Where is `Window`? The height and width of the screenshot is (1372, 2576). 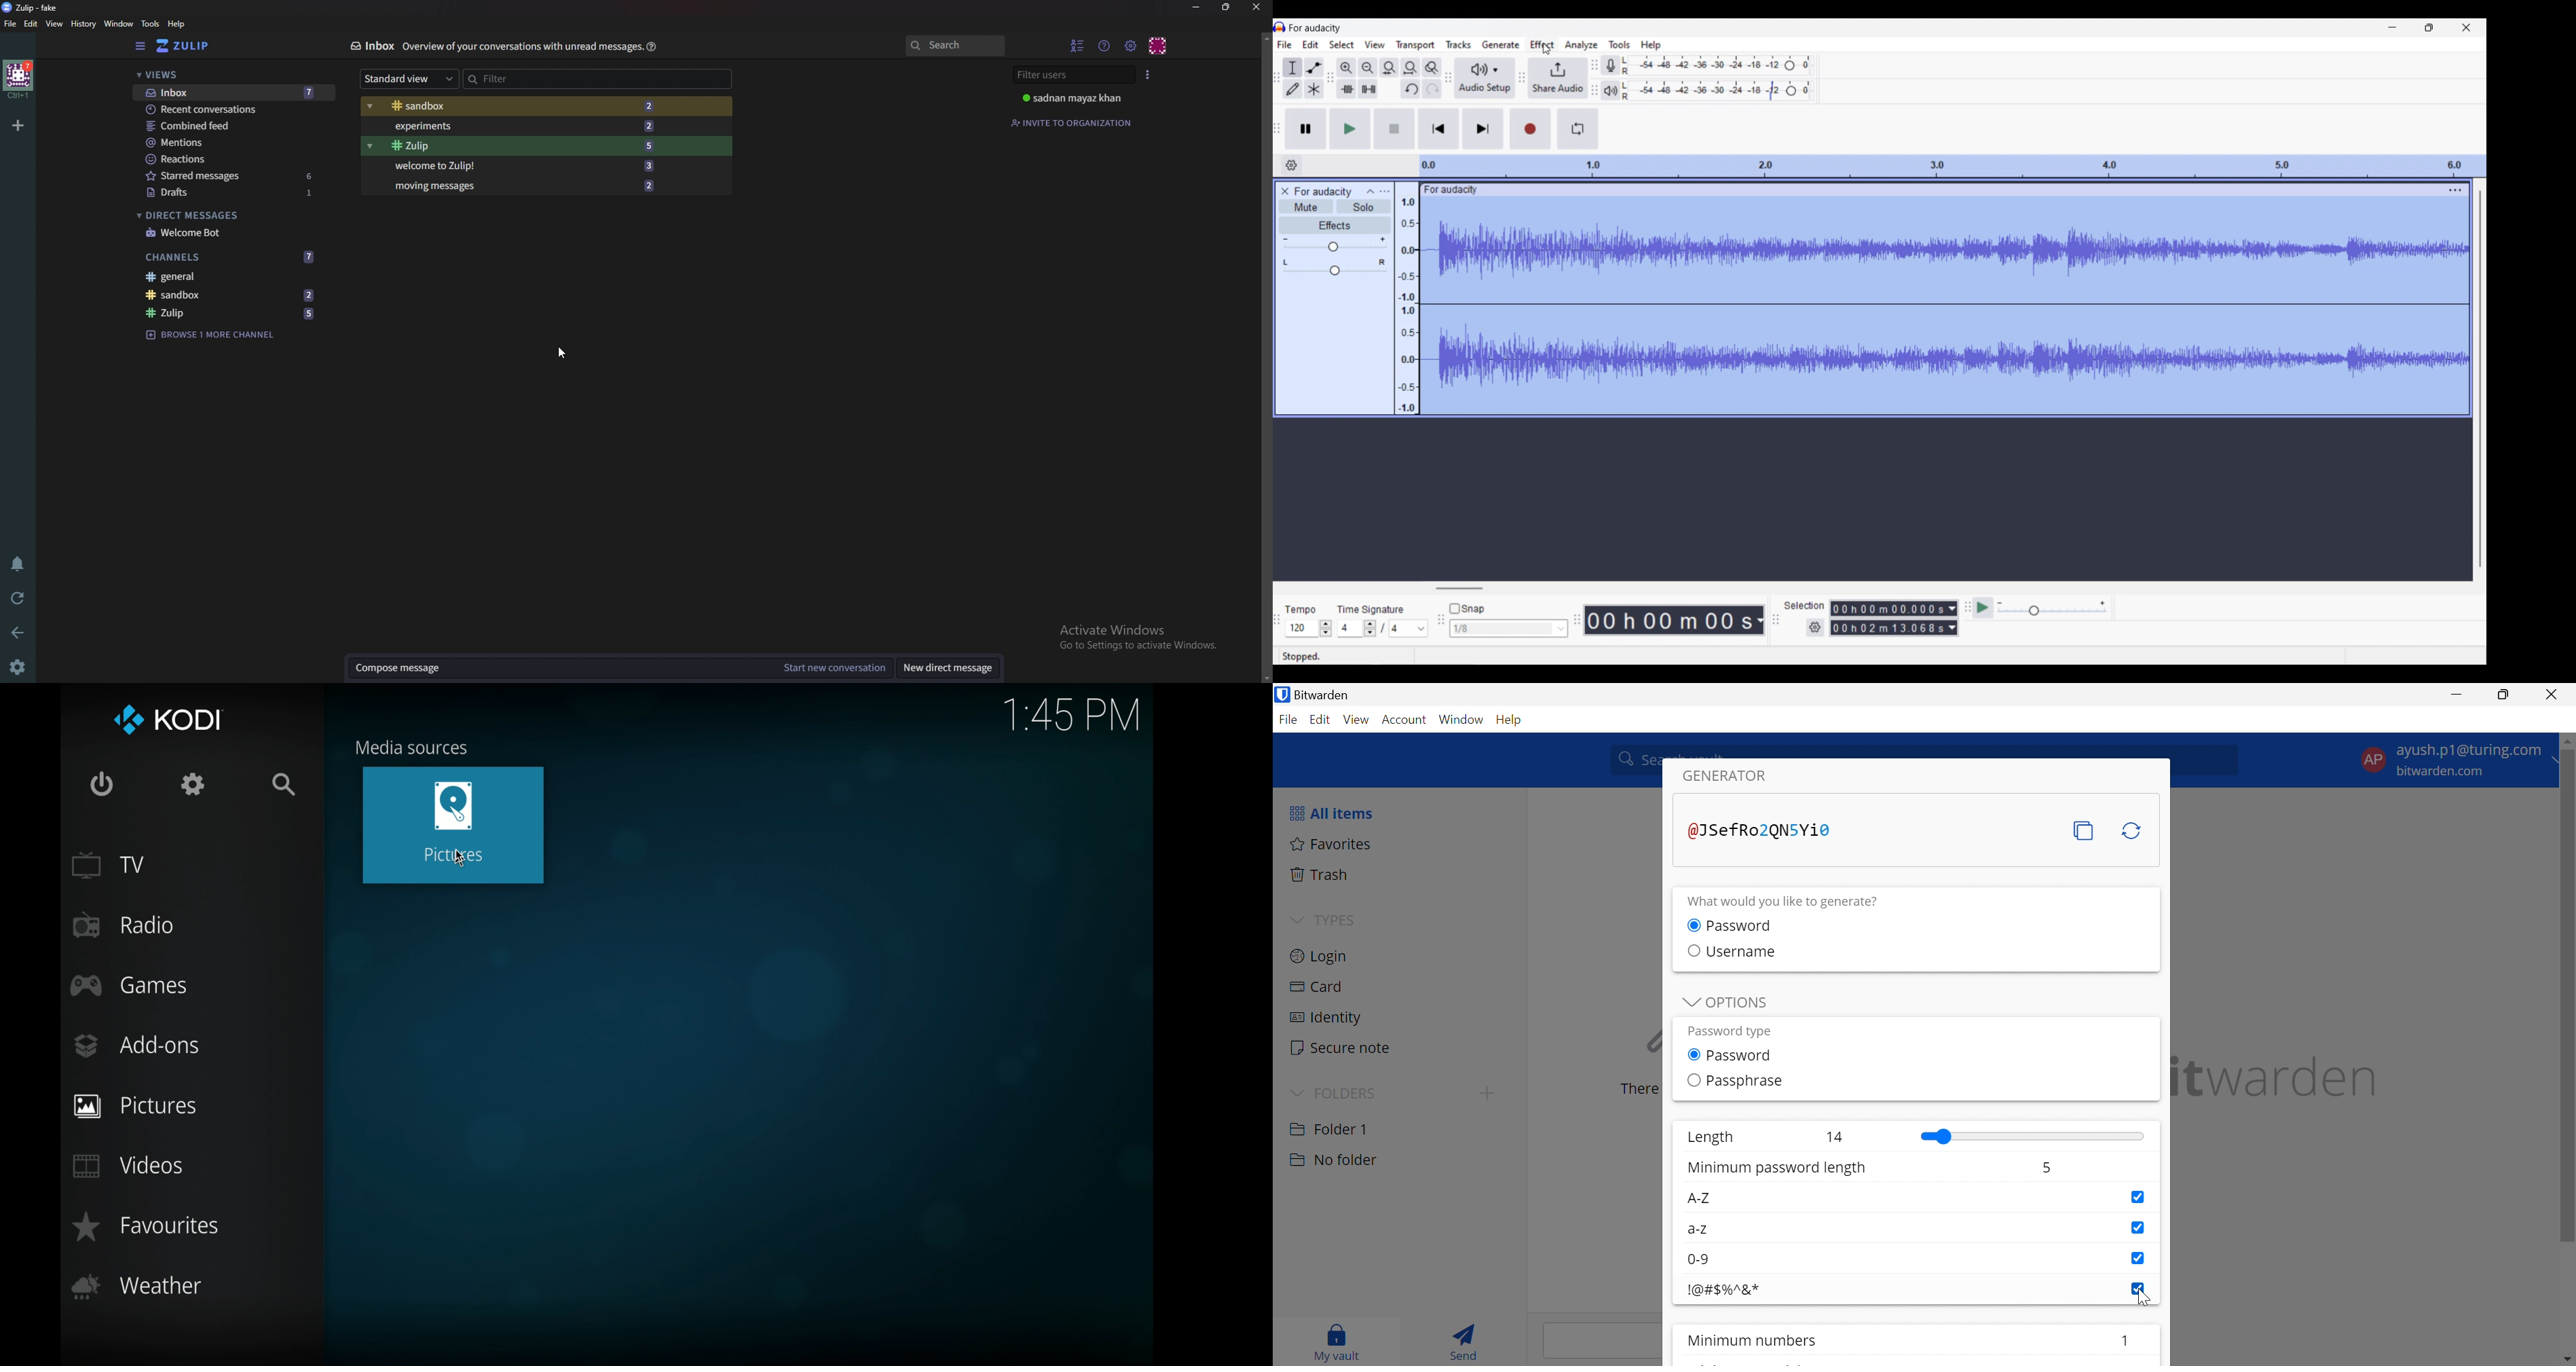
Window is located at coordinates (120, 24).